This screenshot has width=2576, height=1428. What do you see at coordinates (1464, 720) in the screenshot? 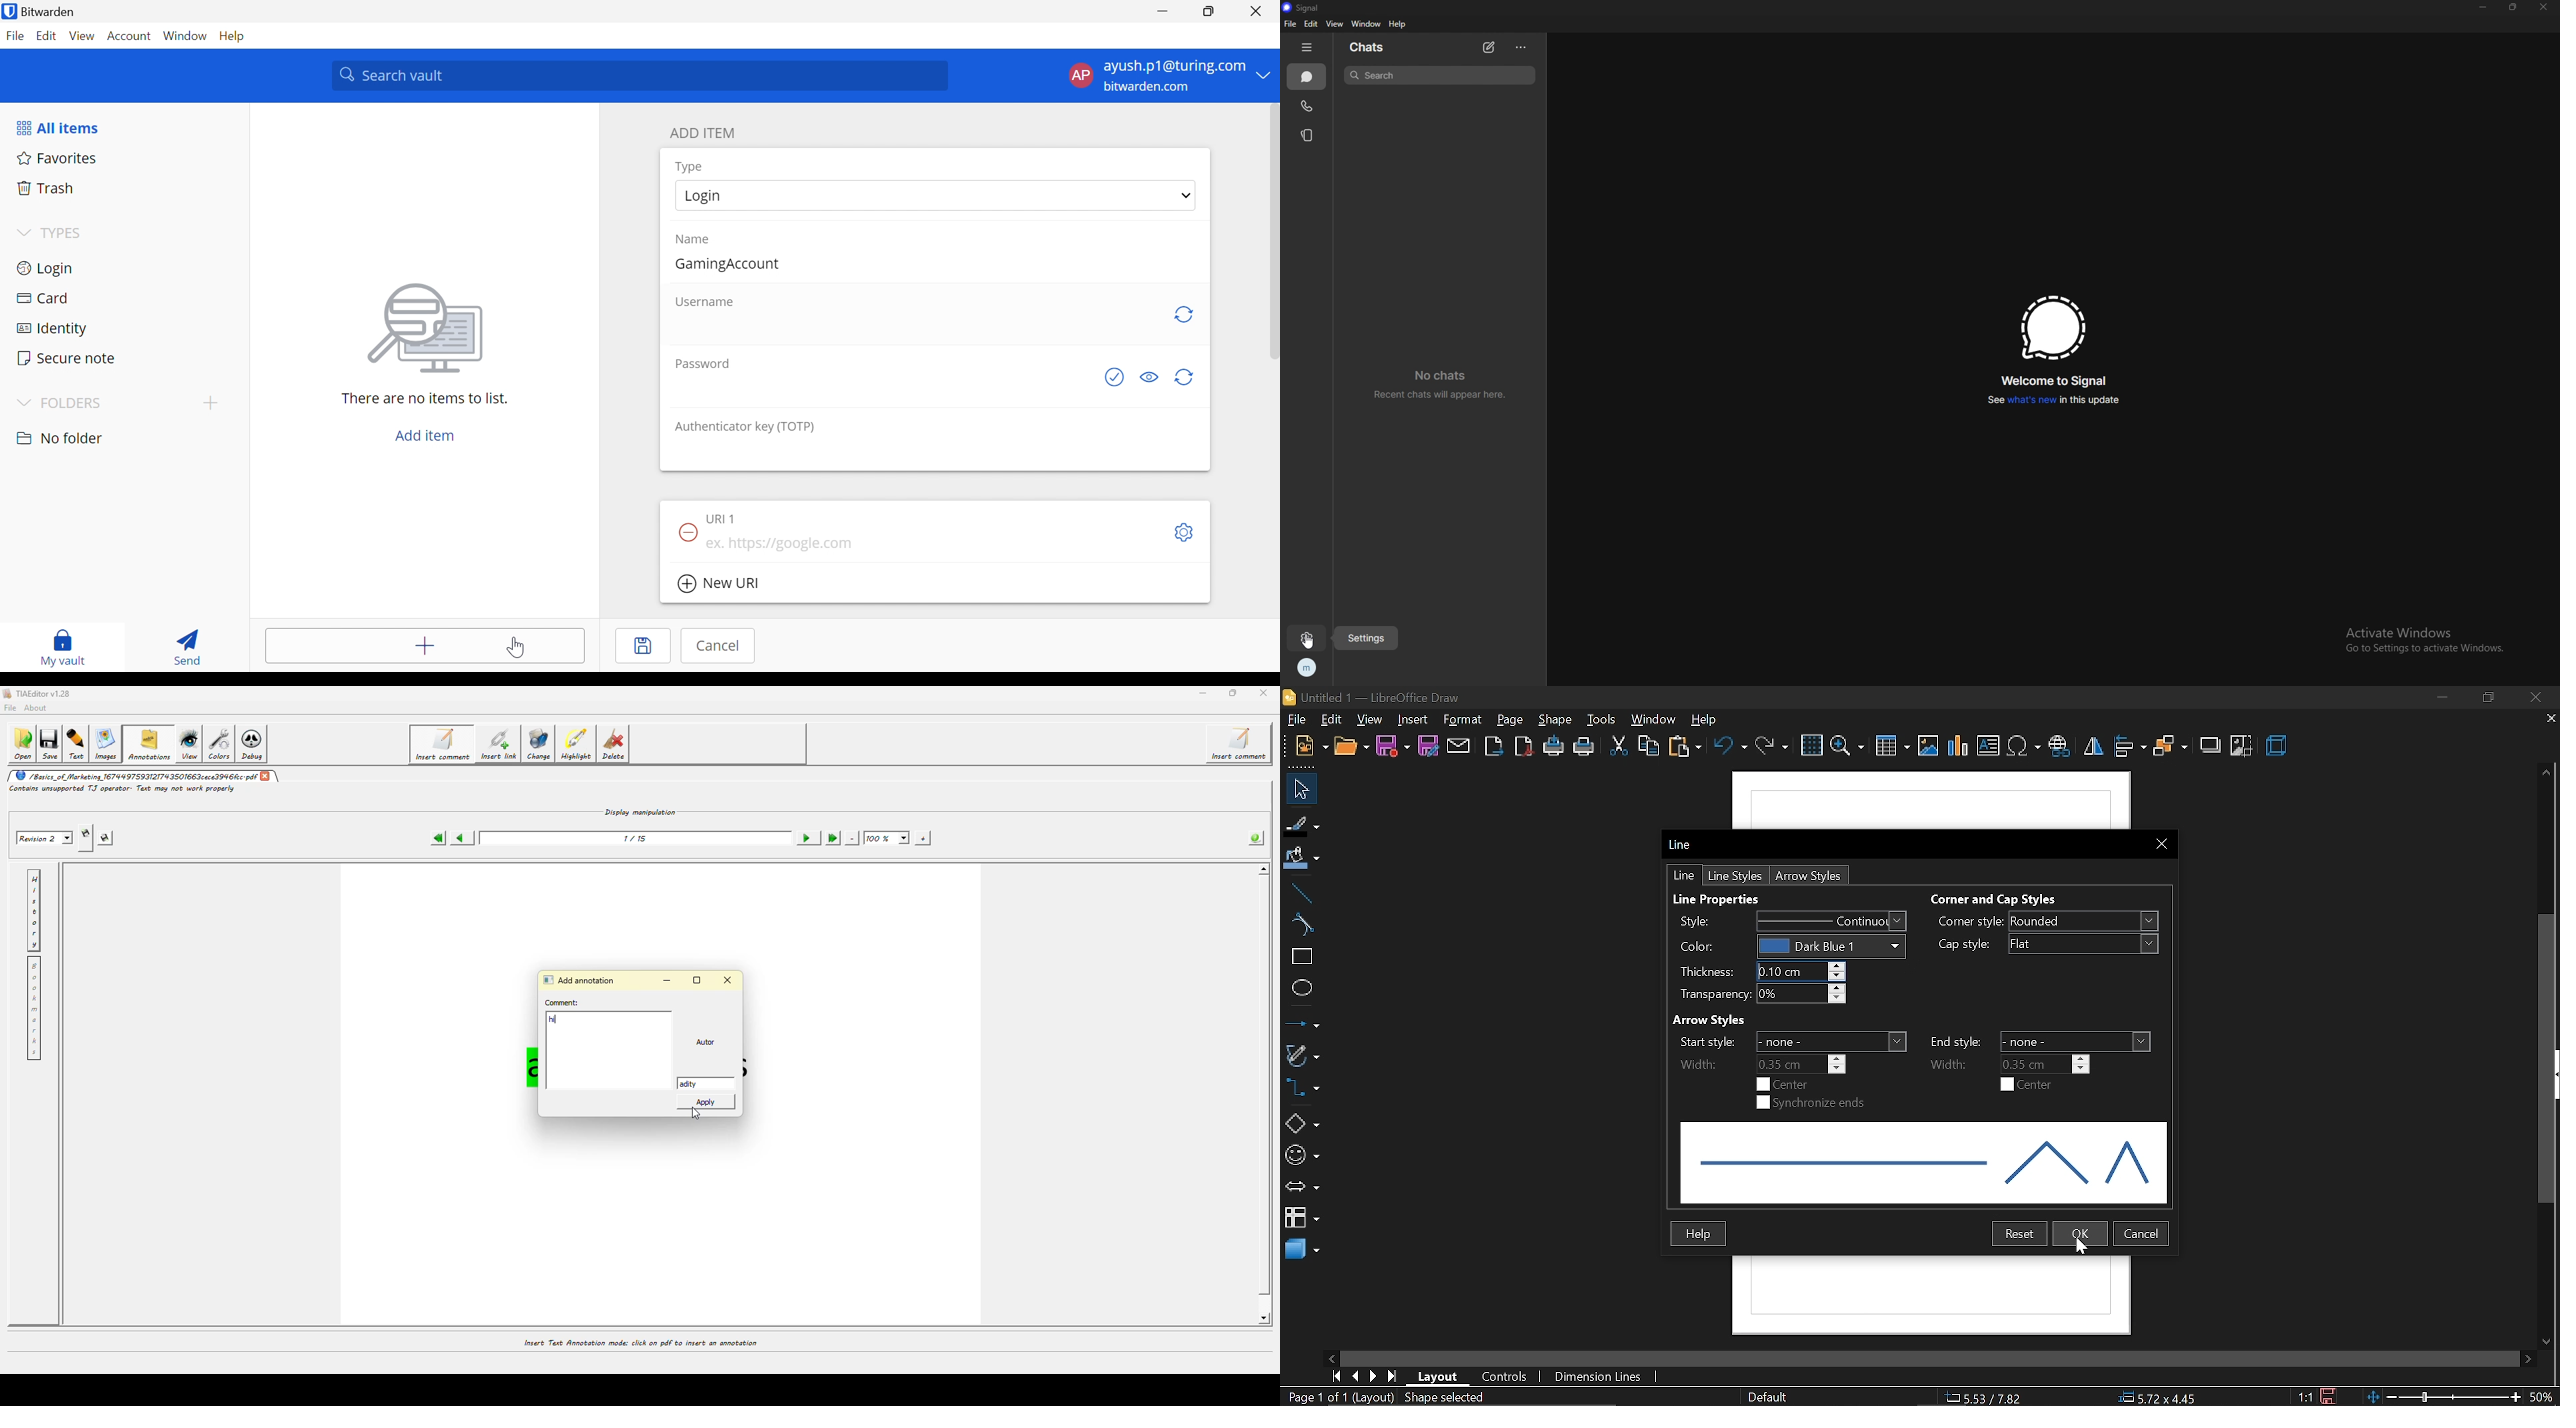
I see `format` at bounding box center [1464, 720].